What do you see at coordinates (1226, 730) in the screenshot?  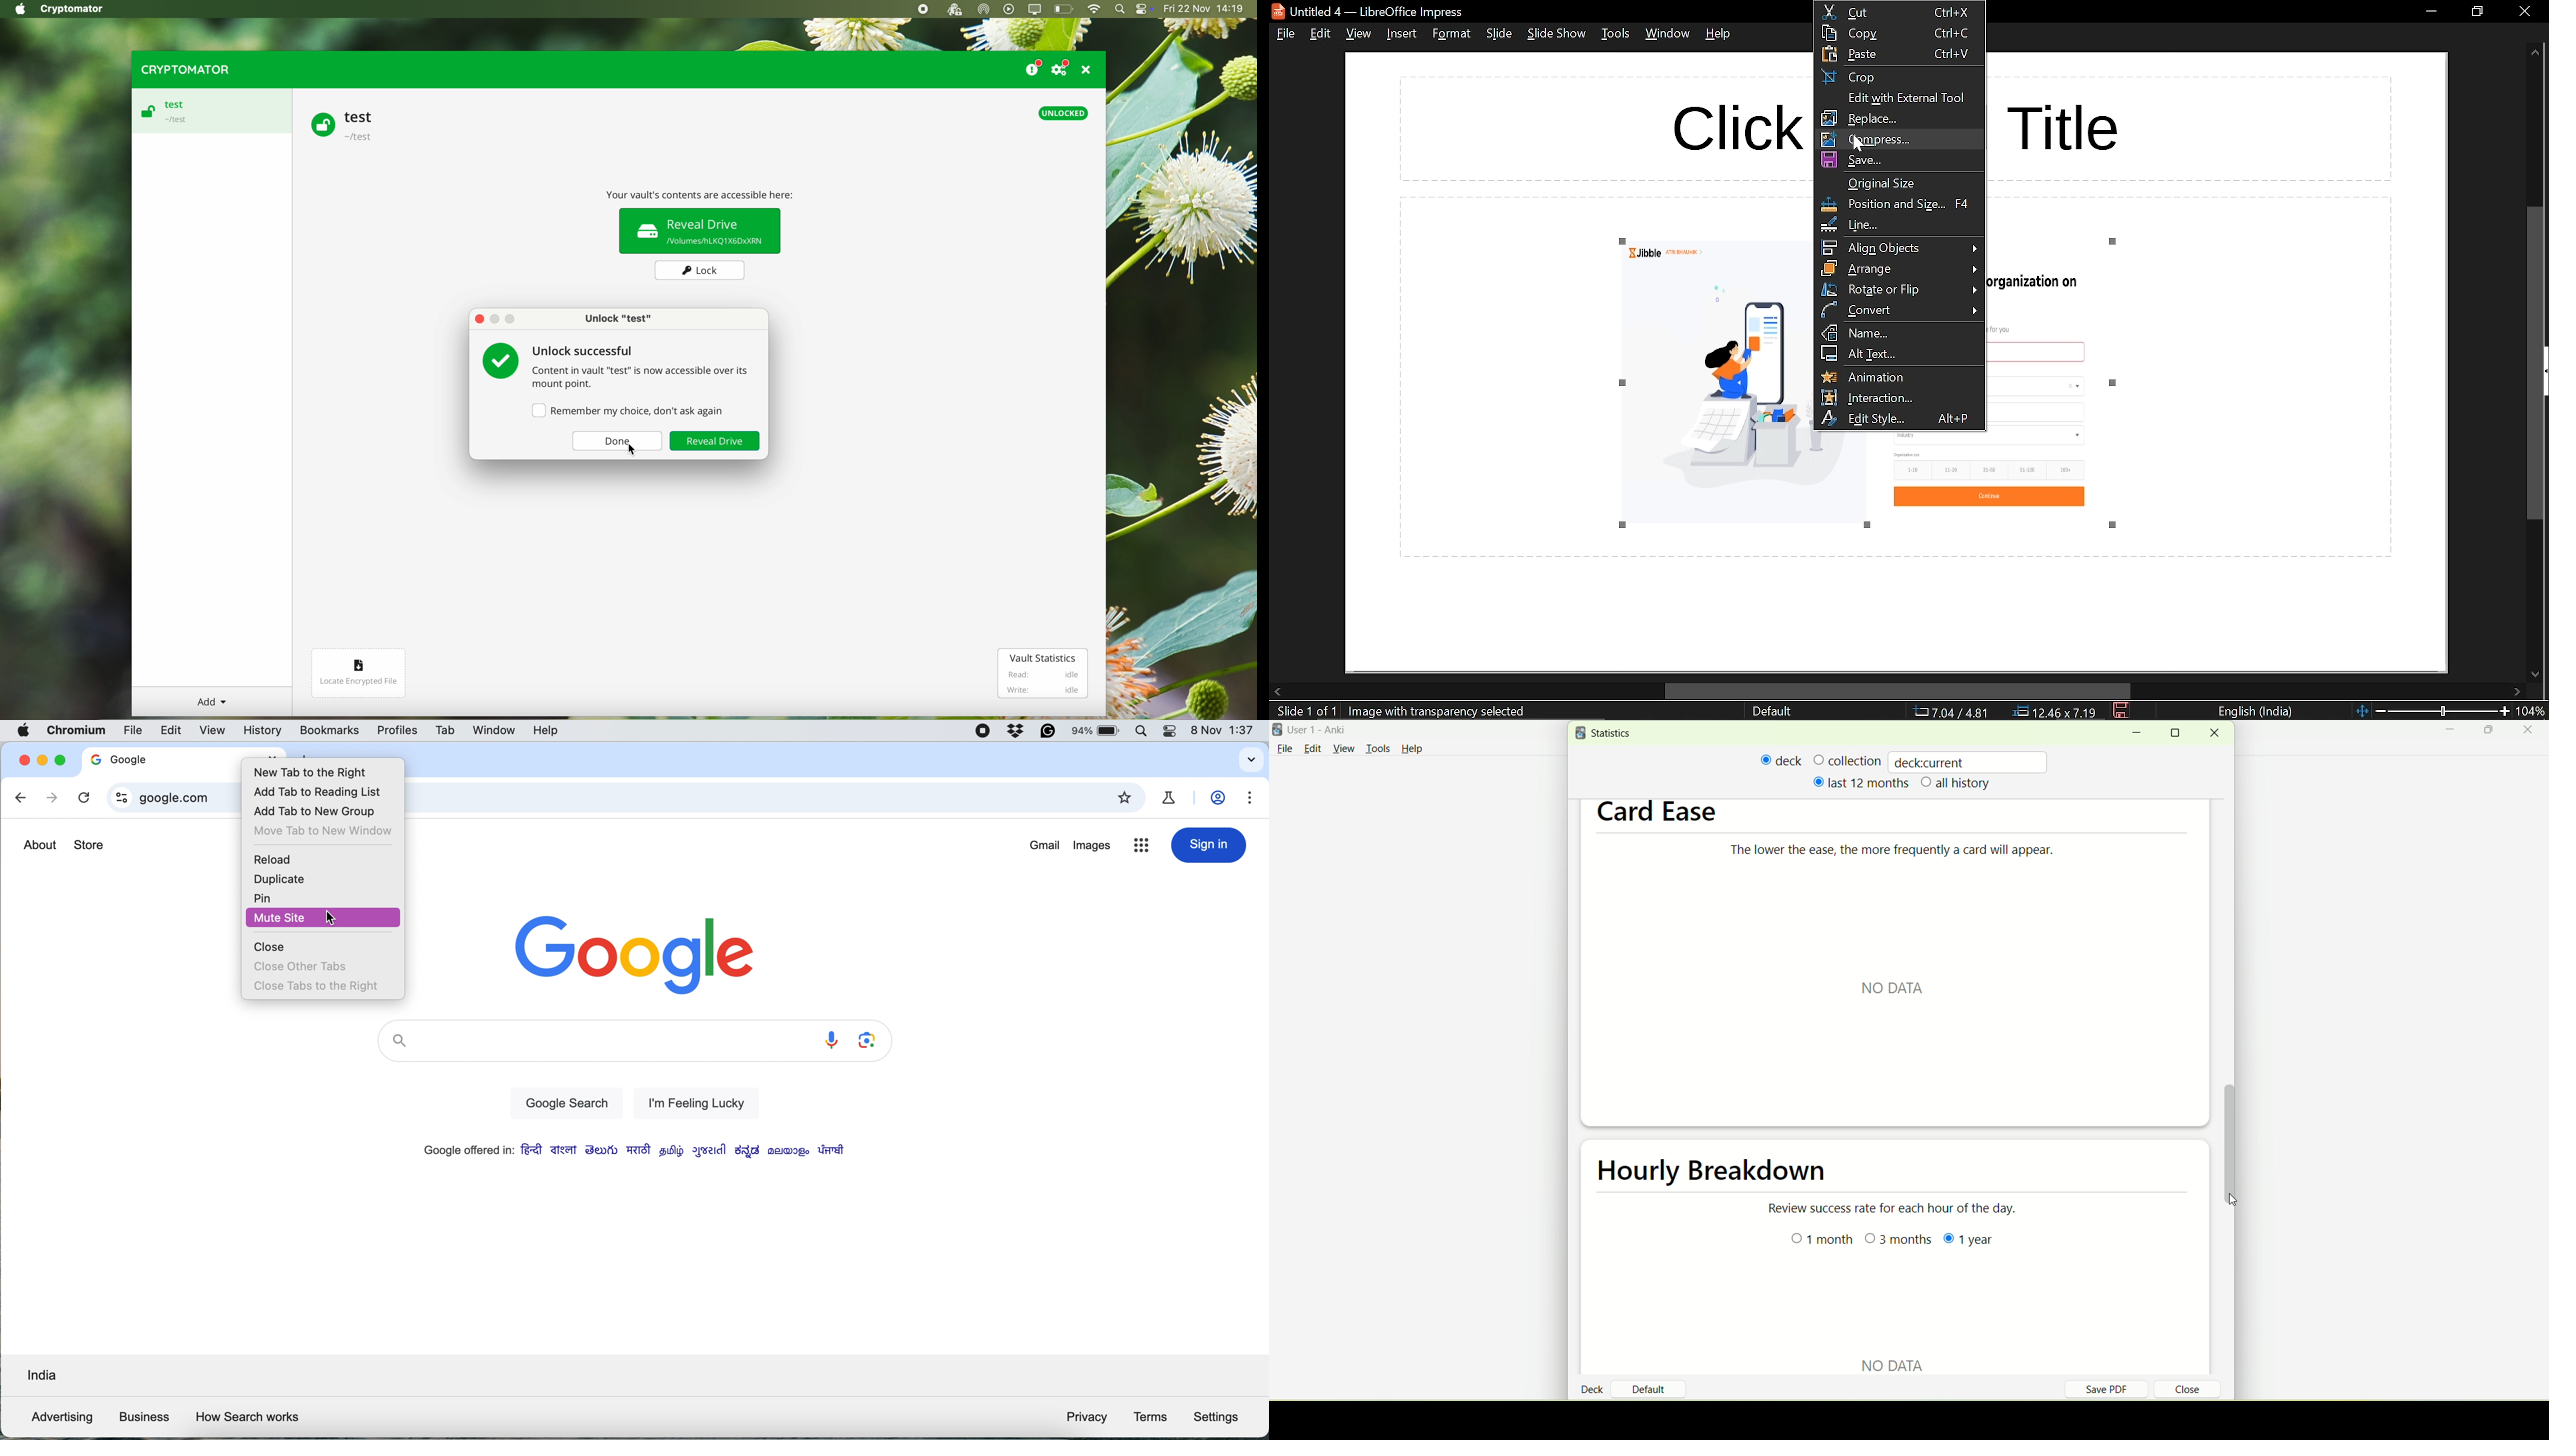 I see `date and time` at bounding box center [1226, 730].